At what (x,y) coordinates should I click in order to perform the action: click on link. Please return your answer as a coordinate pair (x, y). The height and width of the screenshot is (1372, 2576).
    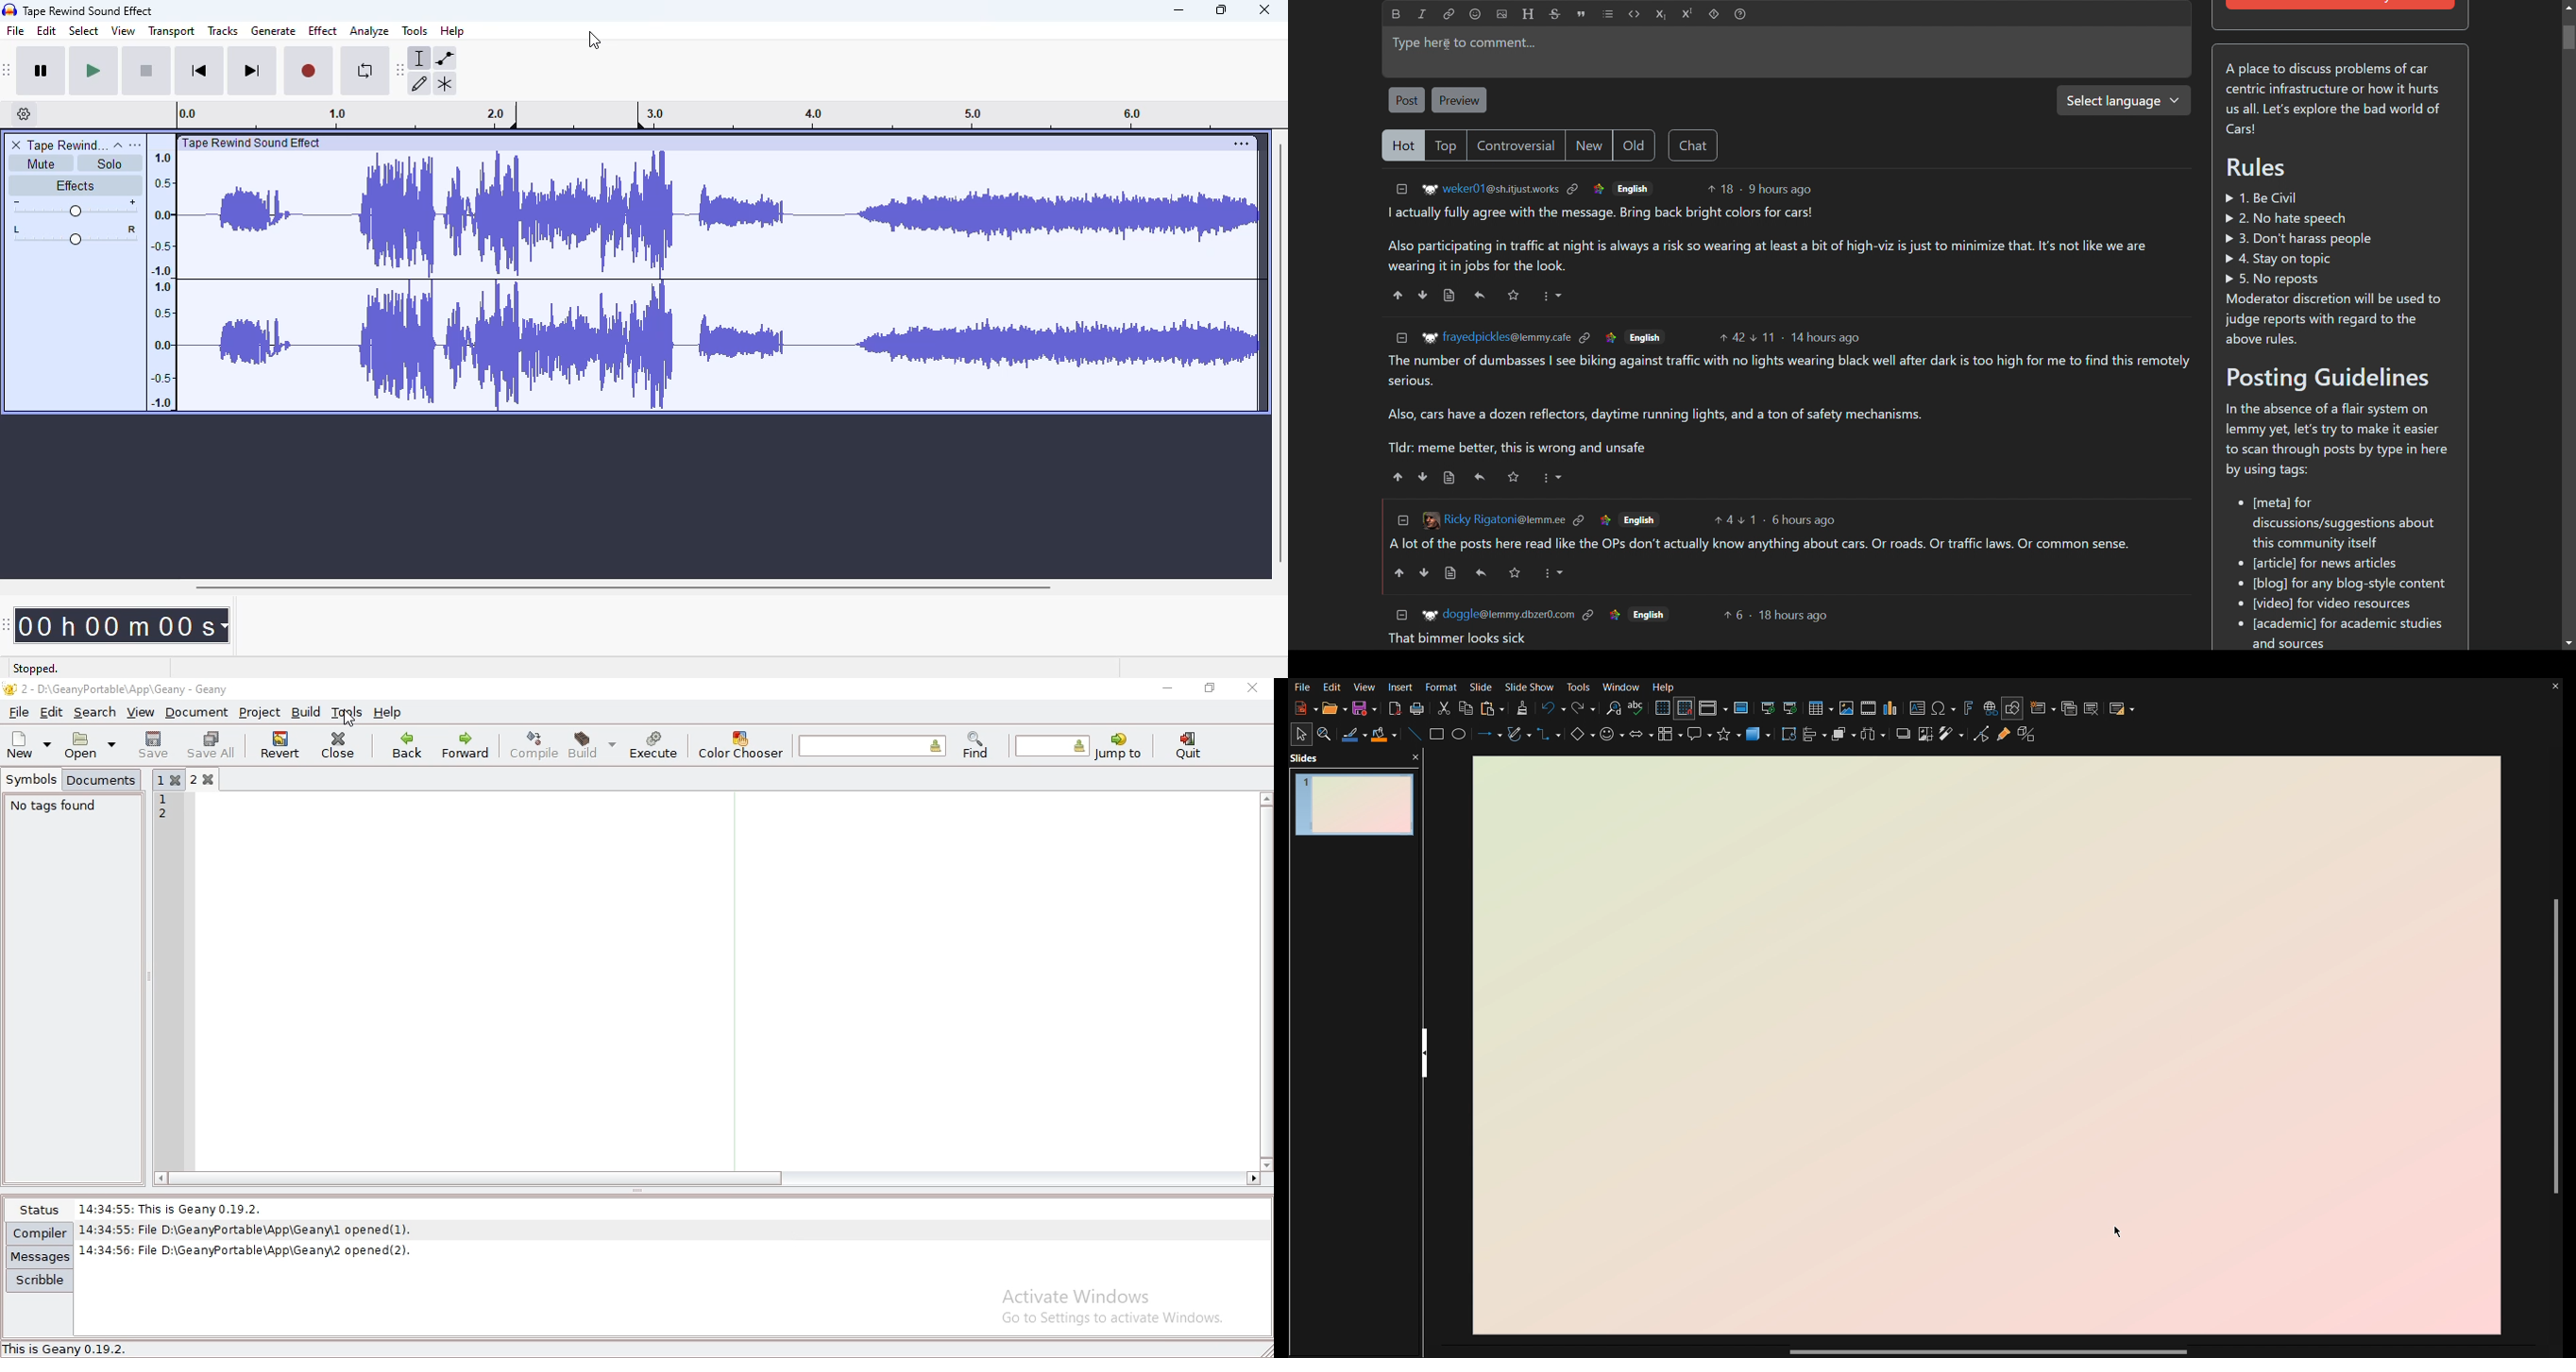
    Looking at the image, I should click on (1586, 338).